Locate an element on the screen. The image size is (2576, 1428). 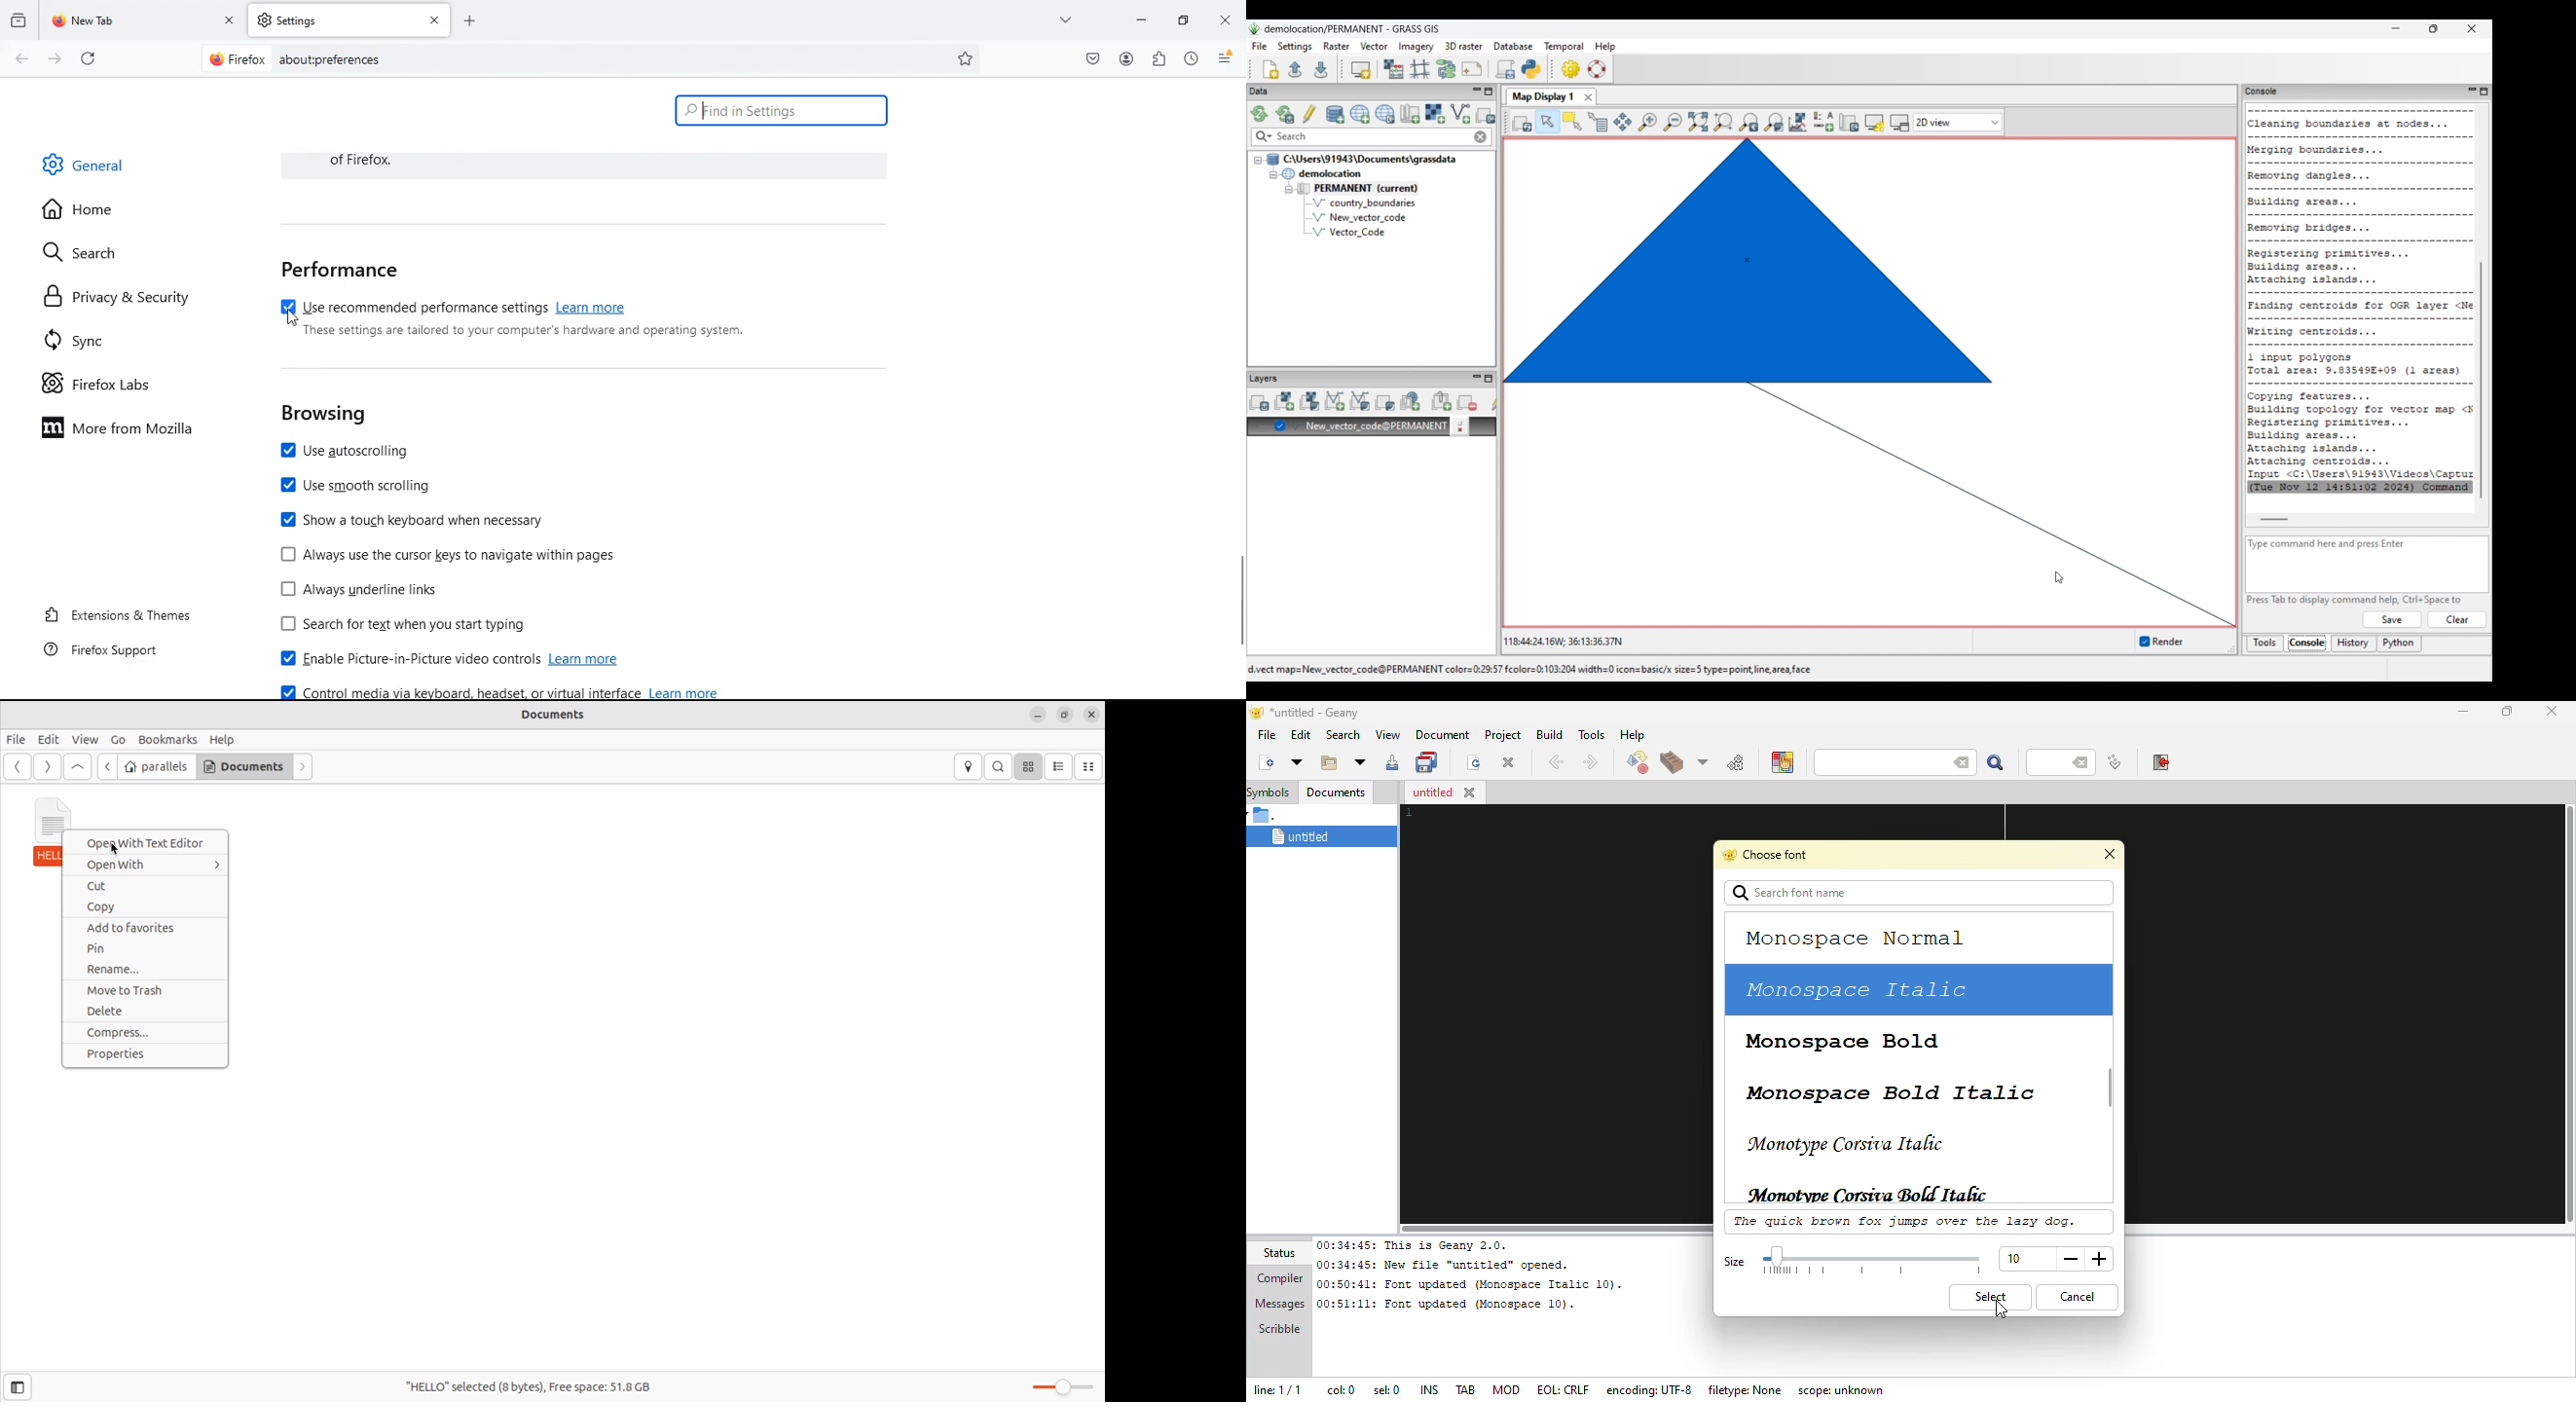
more is located at coordinates (1068, 19).